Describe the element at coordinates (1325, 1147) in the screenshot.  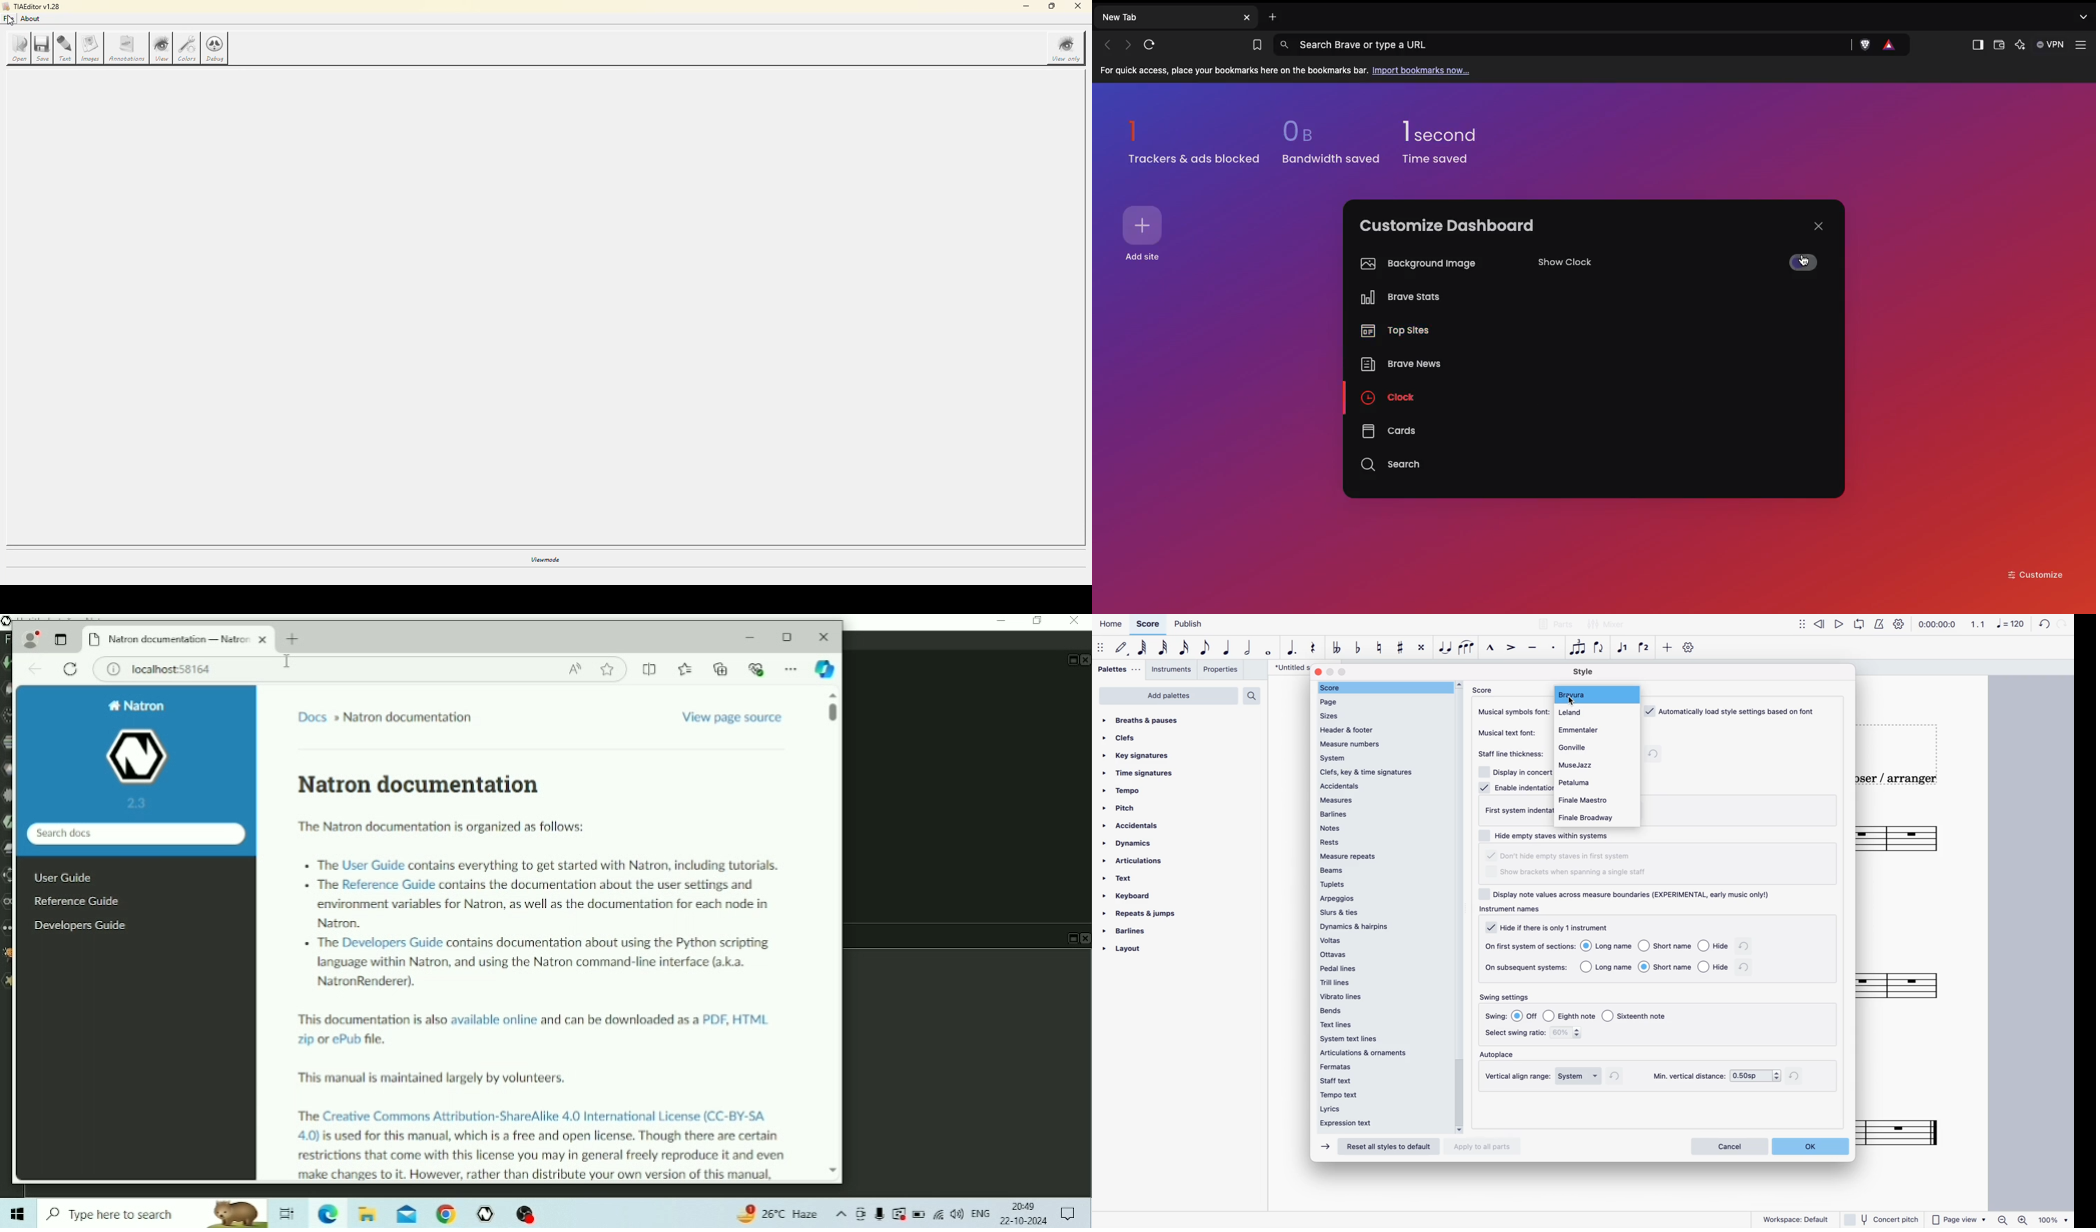
I see `forward` at that location.